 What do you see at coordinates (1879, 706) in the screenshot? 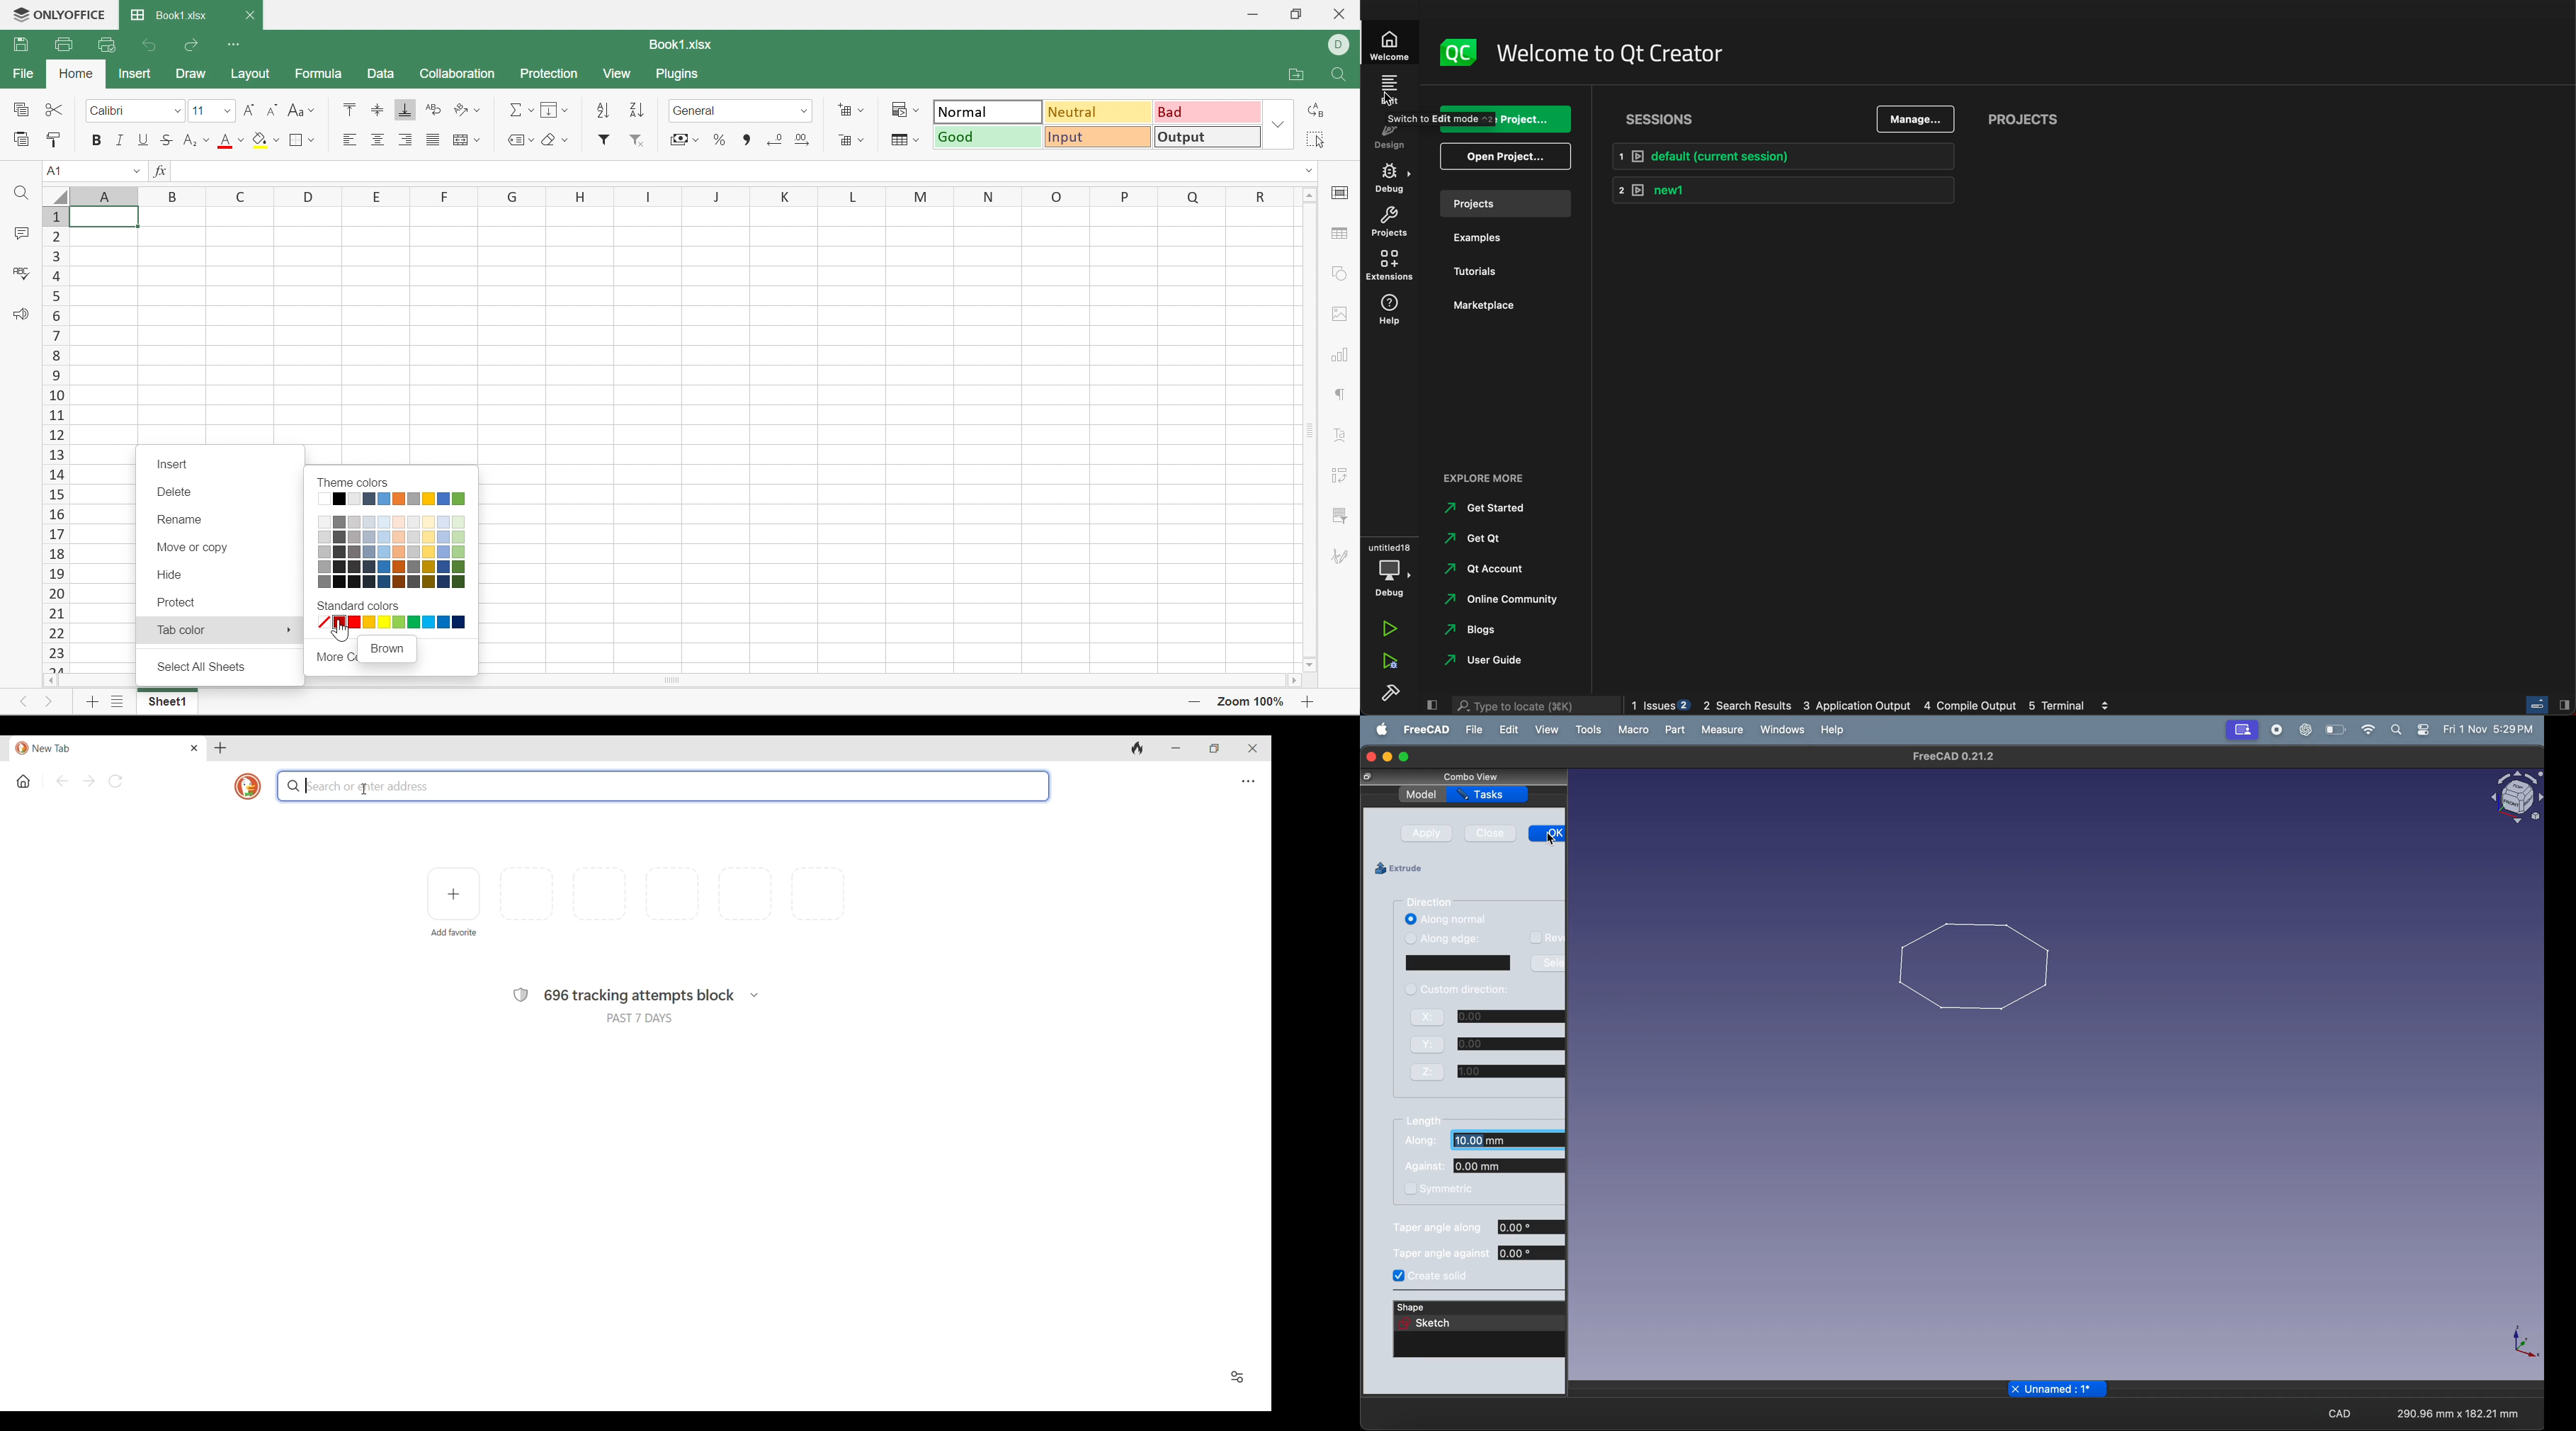
I see `logs` at bounding box center [1879, 706].